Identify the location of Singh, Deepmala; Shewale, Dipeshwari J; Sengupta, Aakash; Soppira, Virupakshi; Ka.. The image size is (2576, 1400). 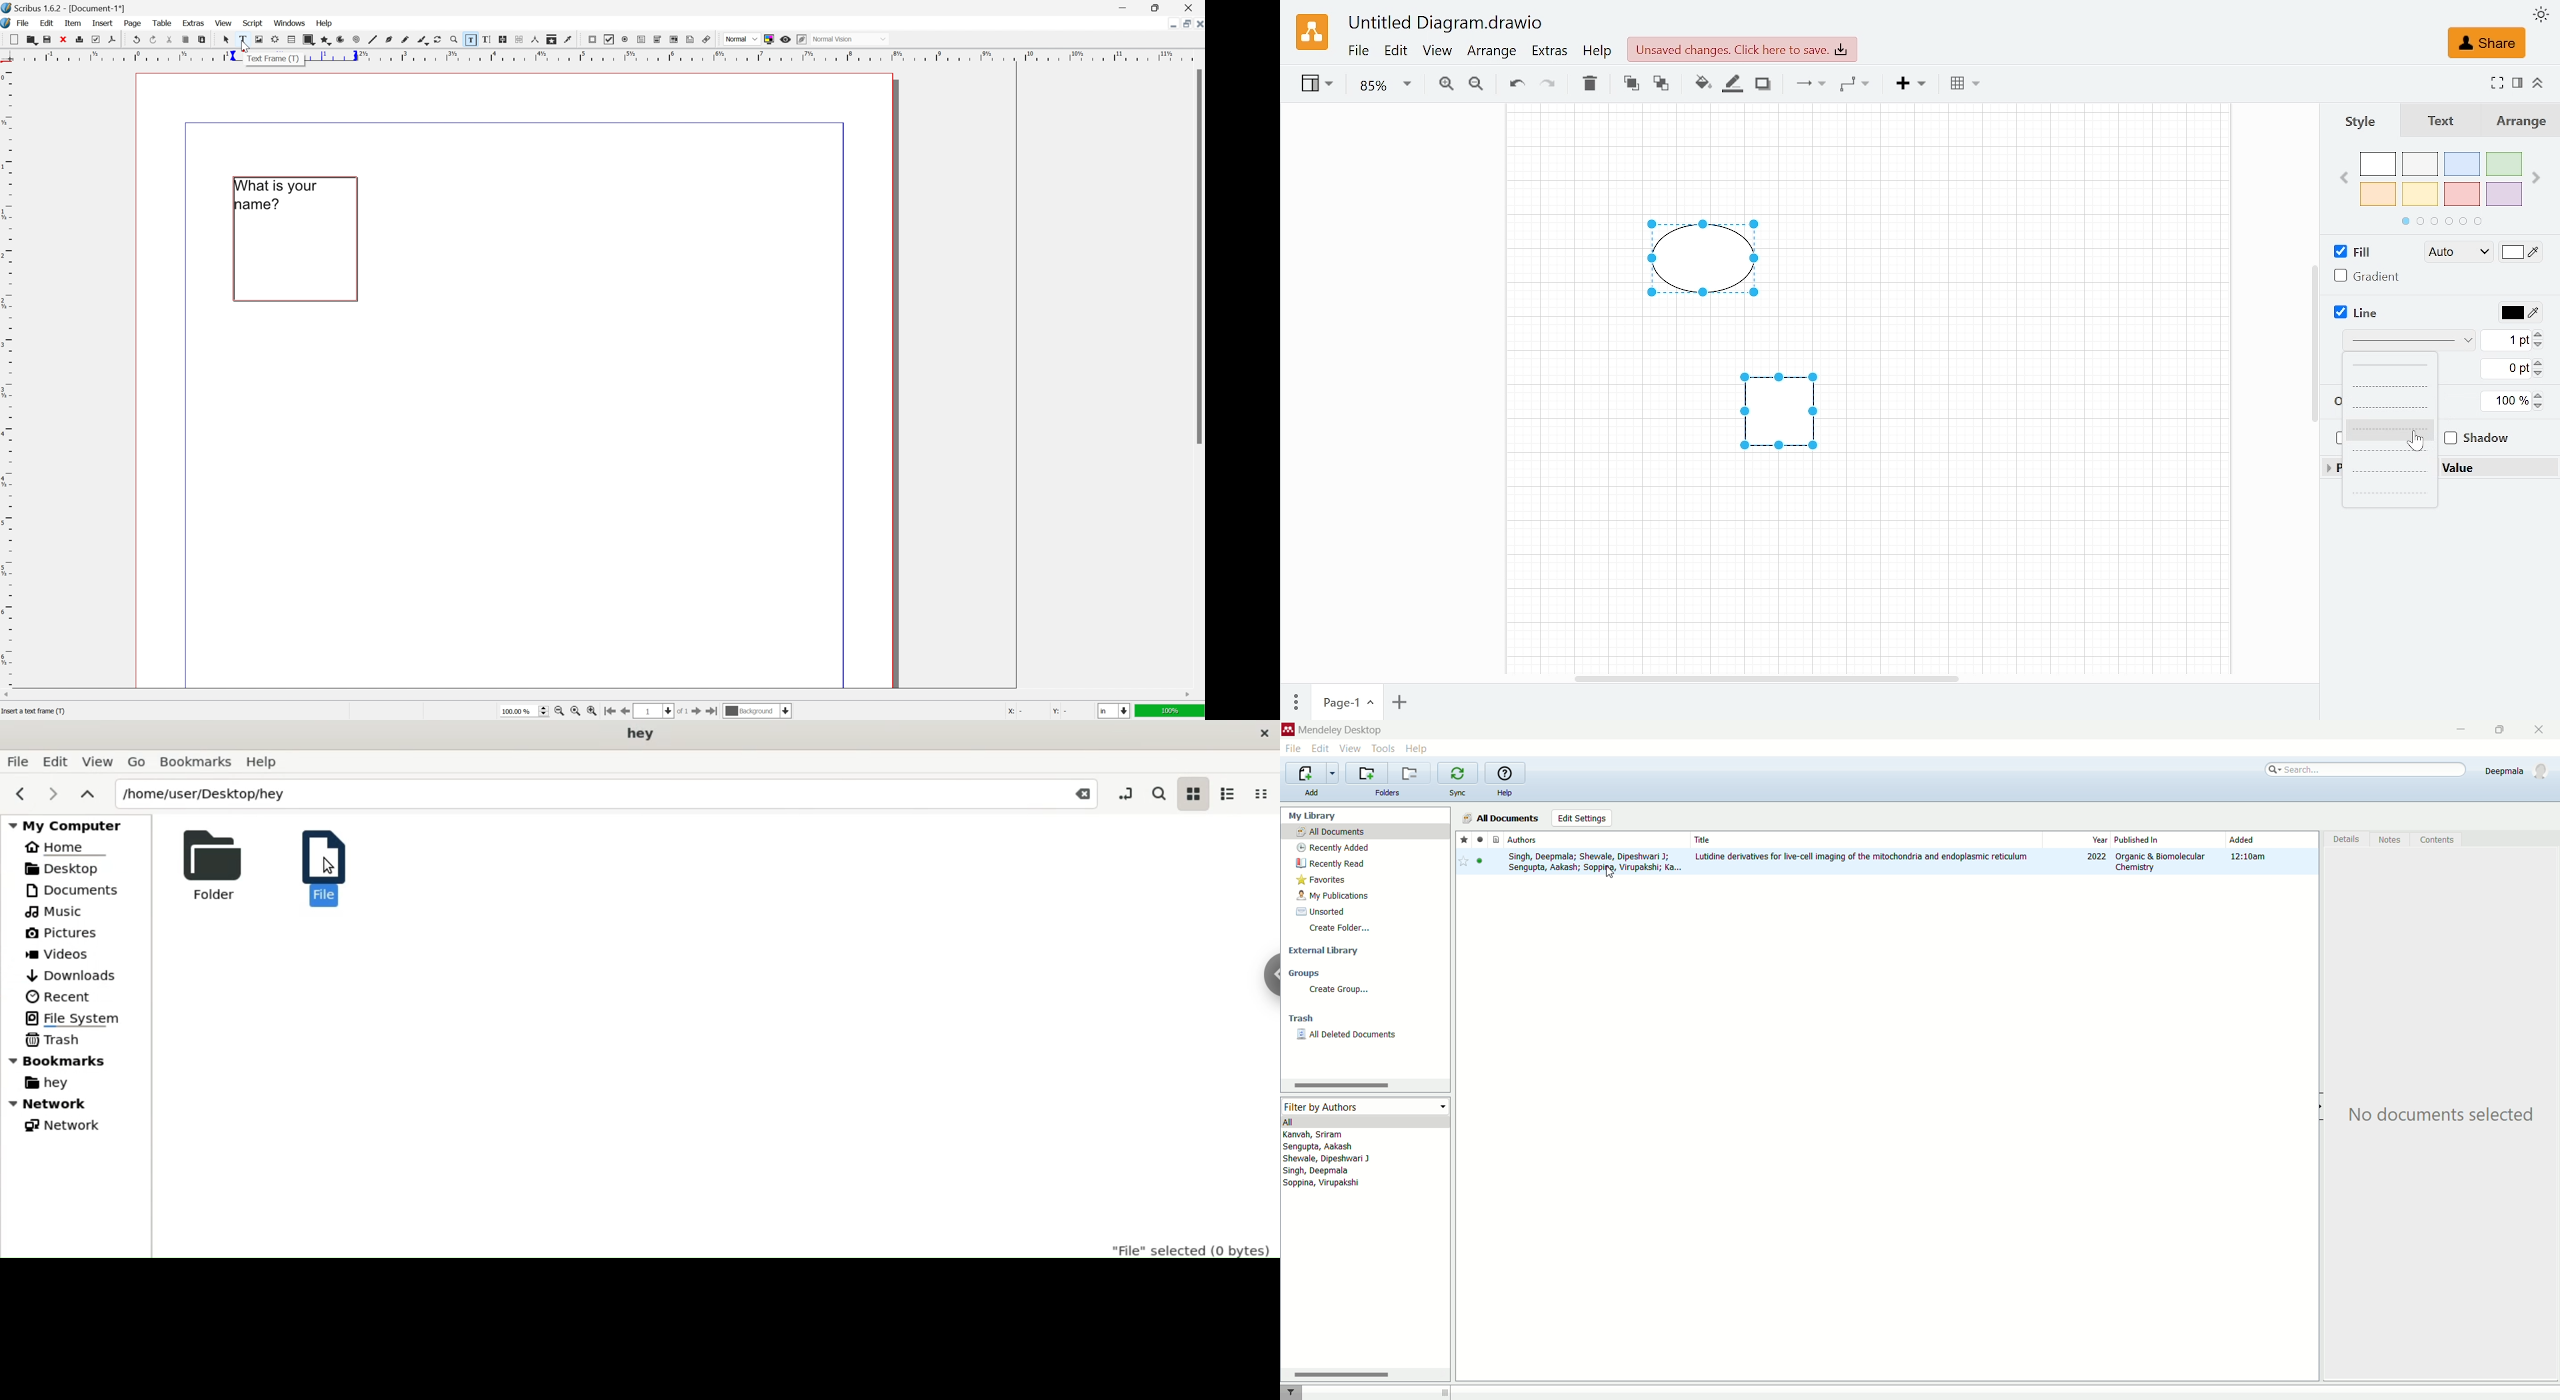
(1593, 863).